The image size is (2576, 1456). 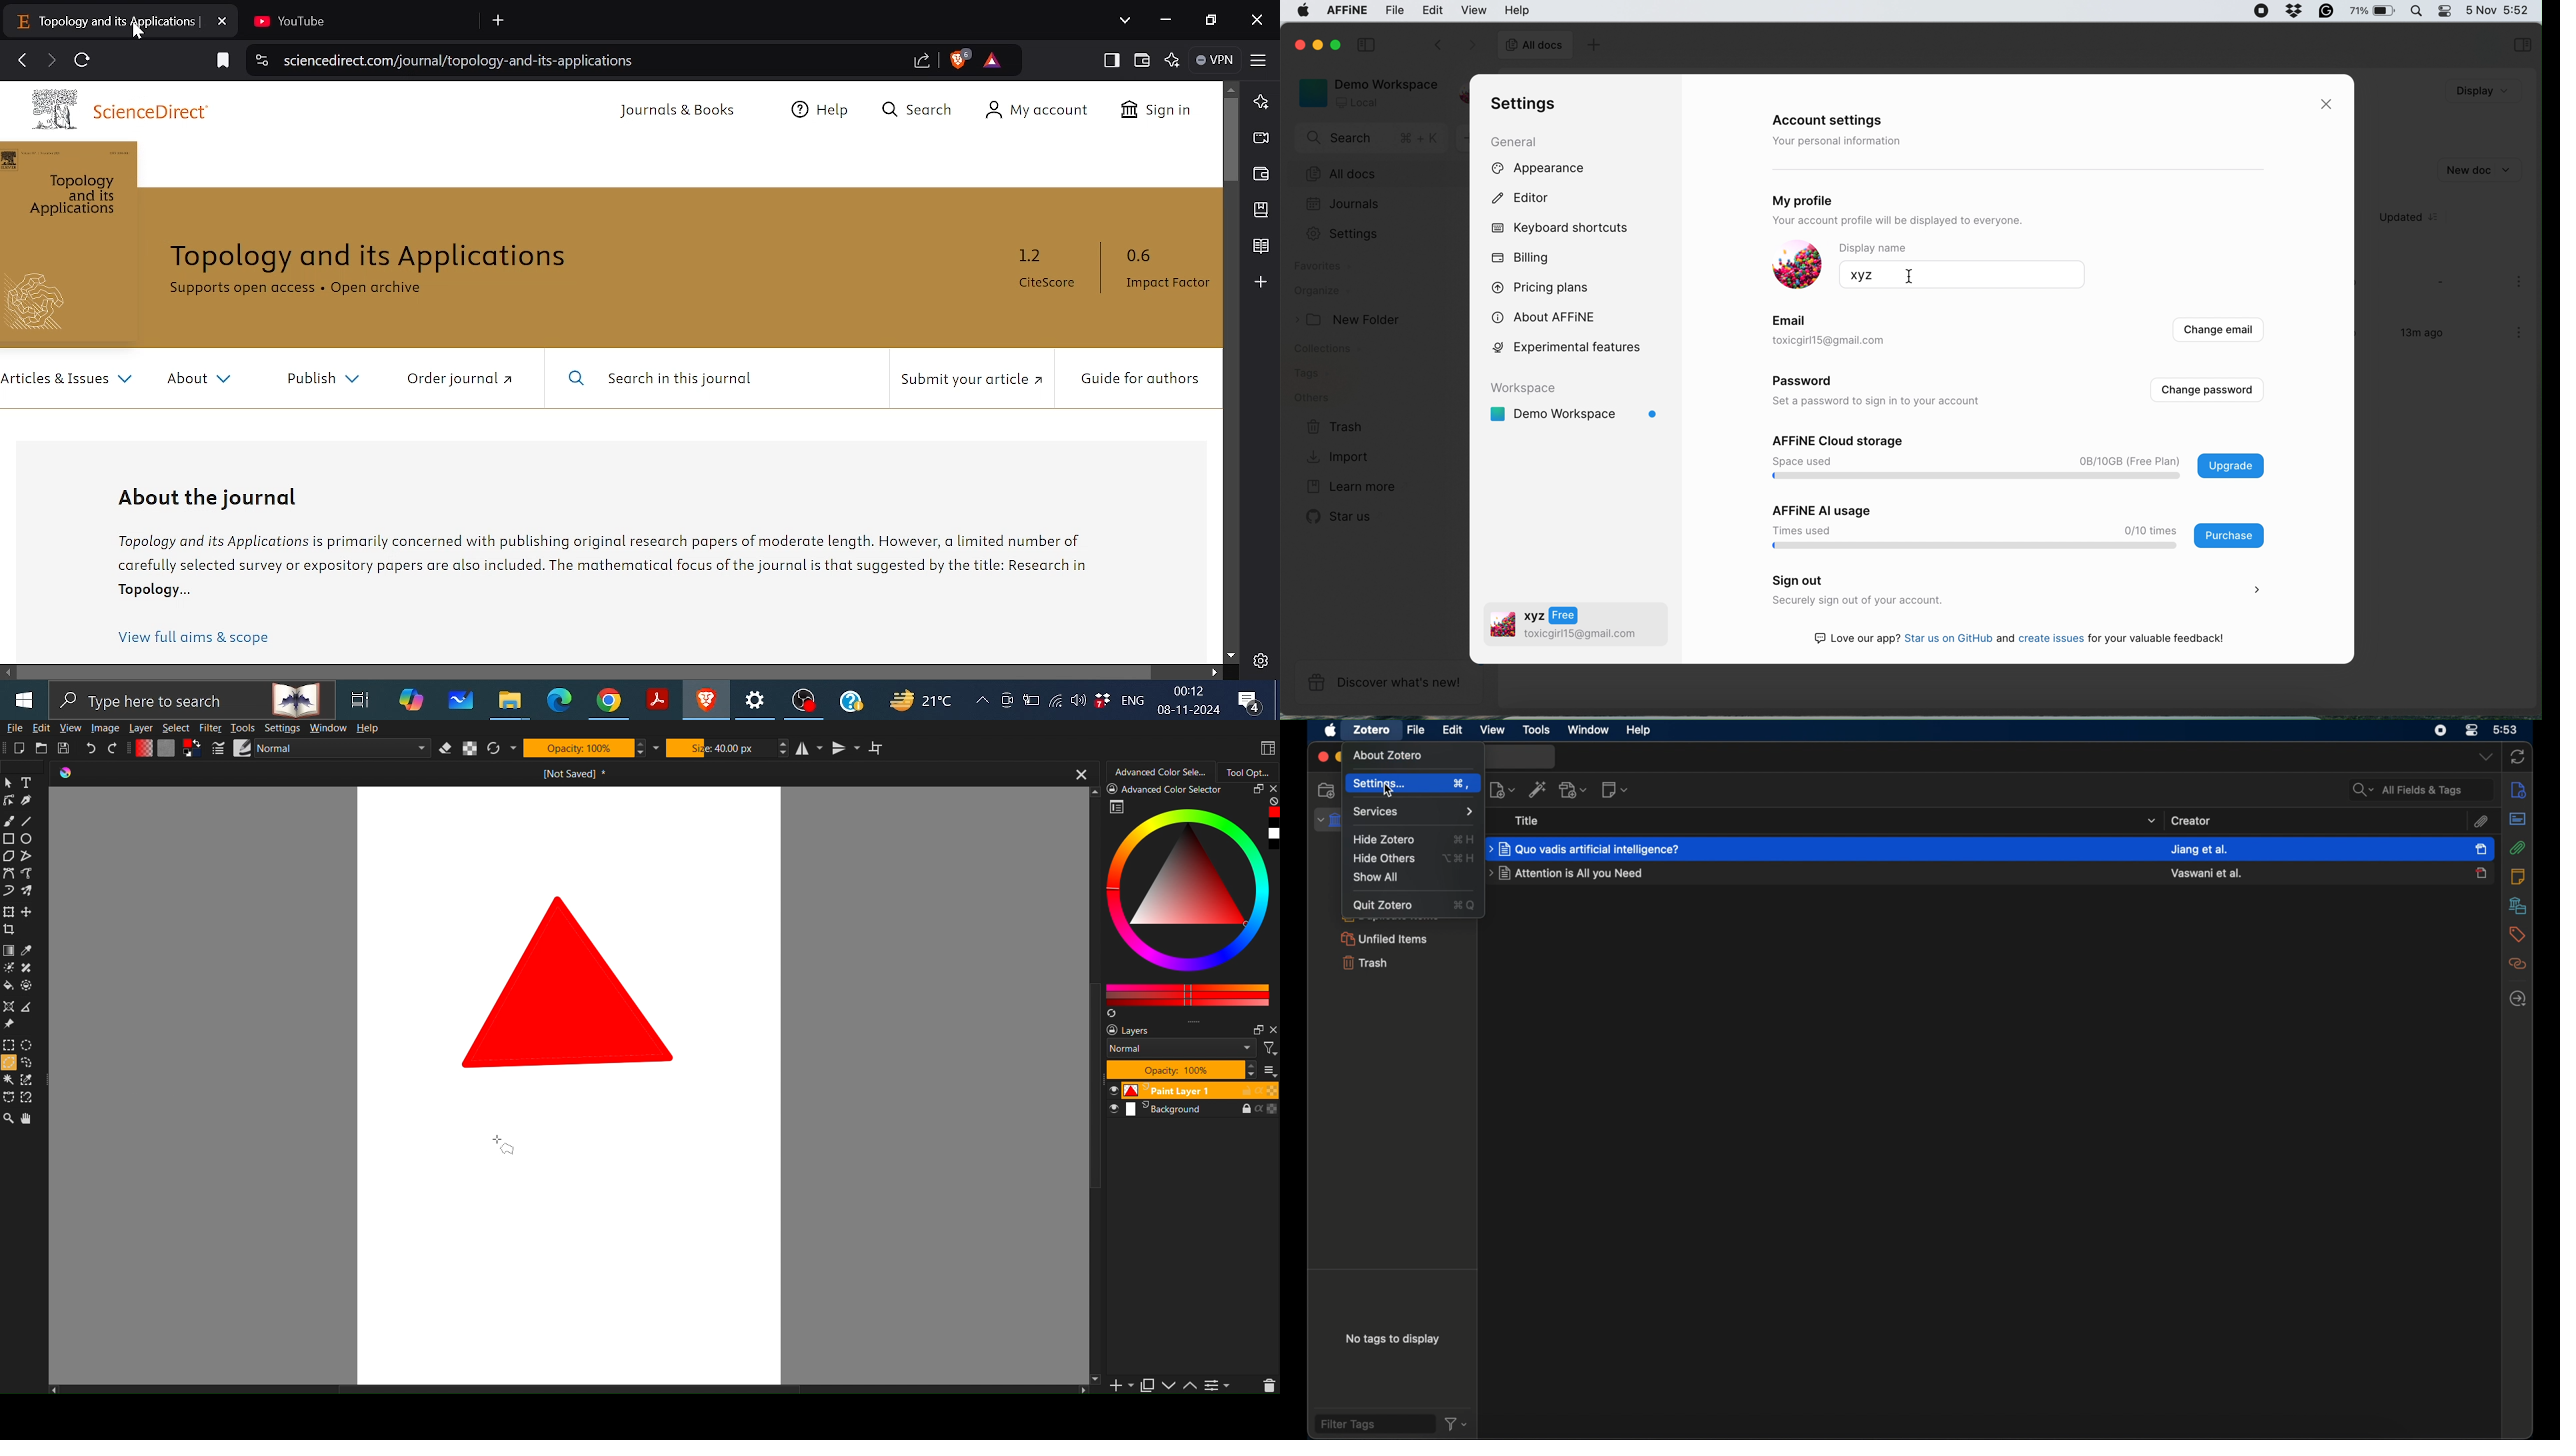 What do you see at coordinates (1112, 60) in the screenshot?
I see `Show sidebar` at bounding box center [1112, 60].